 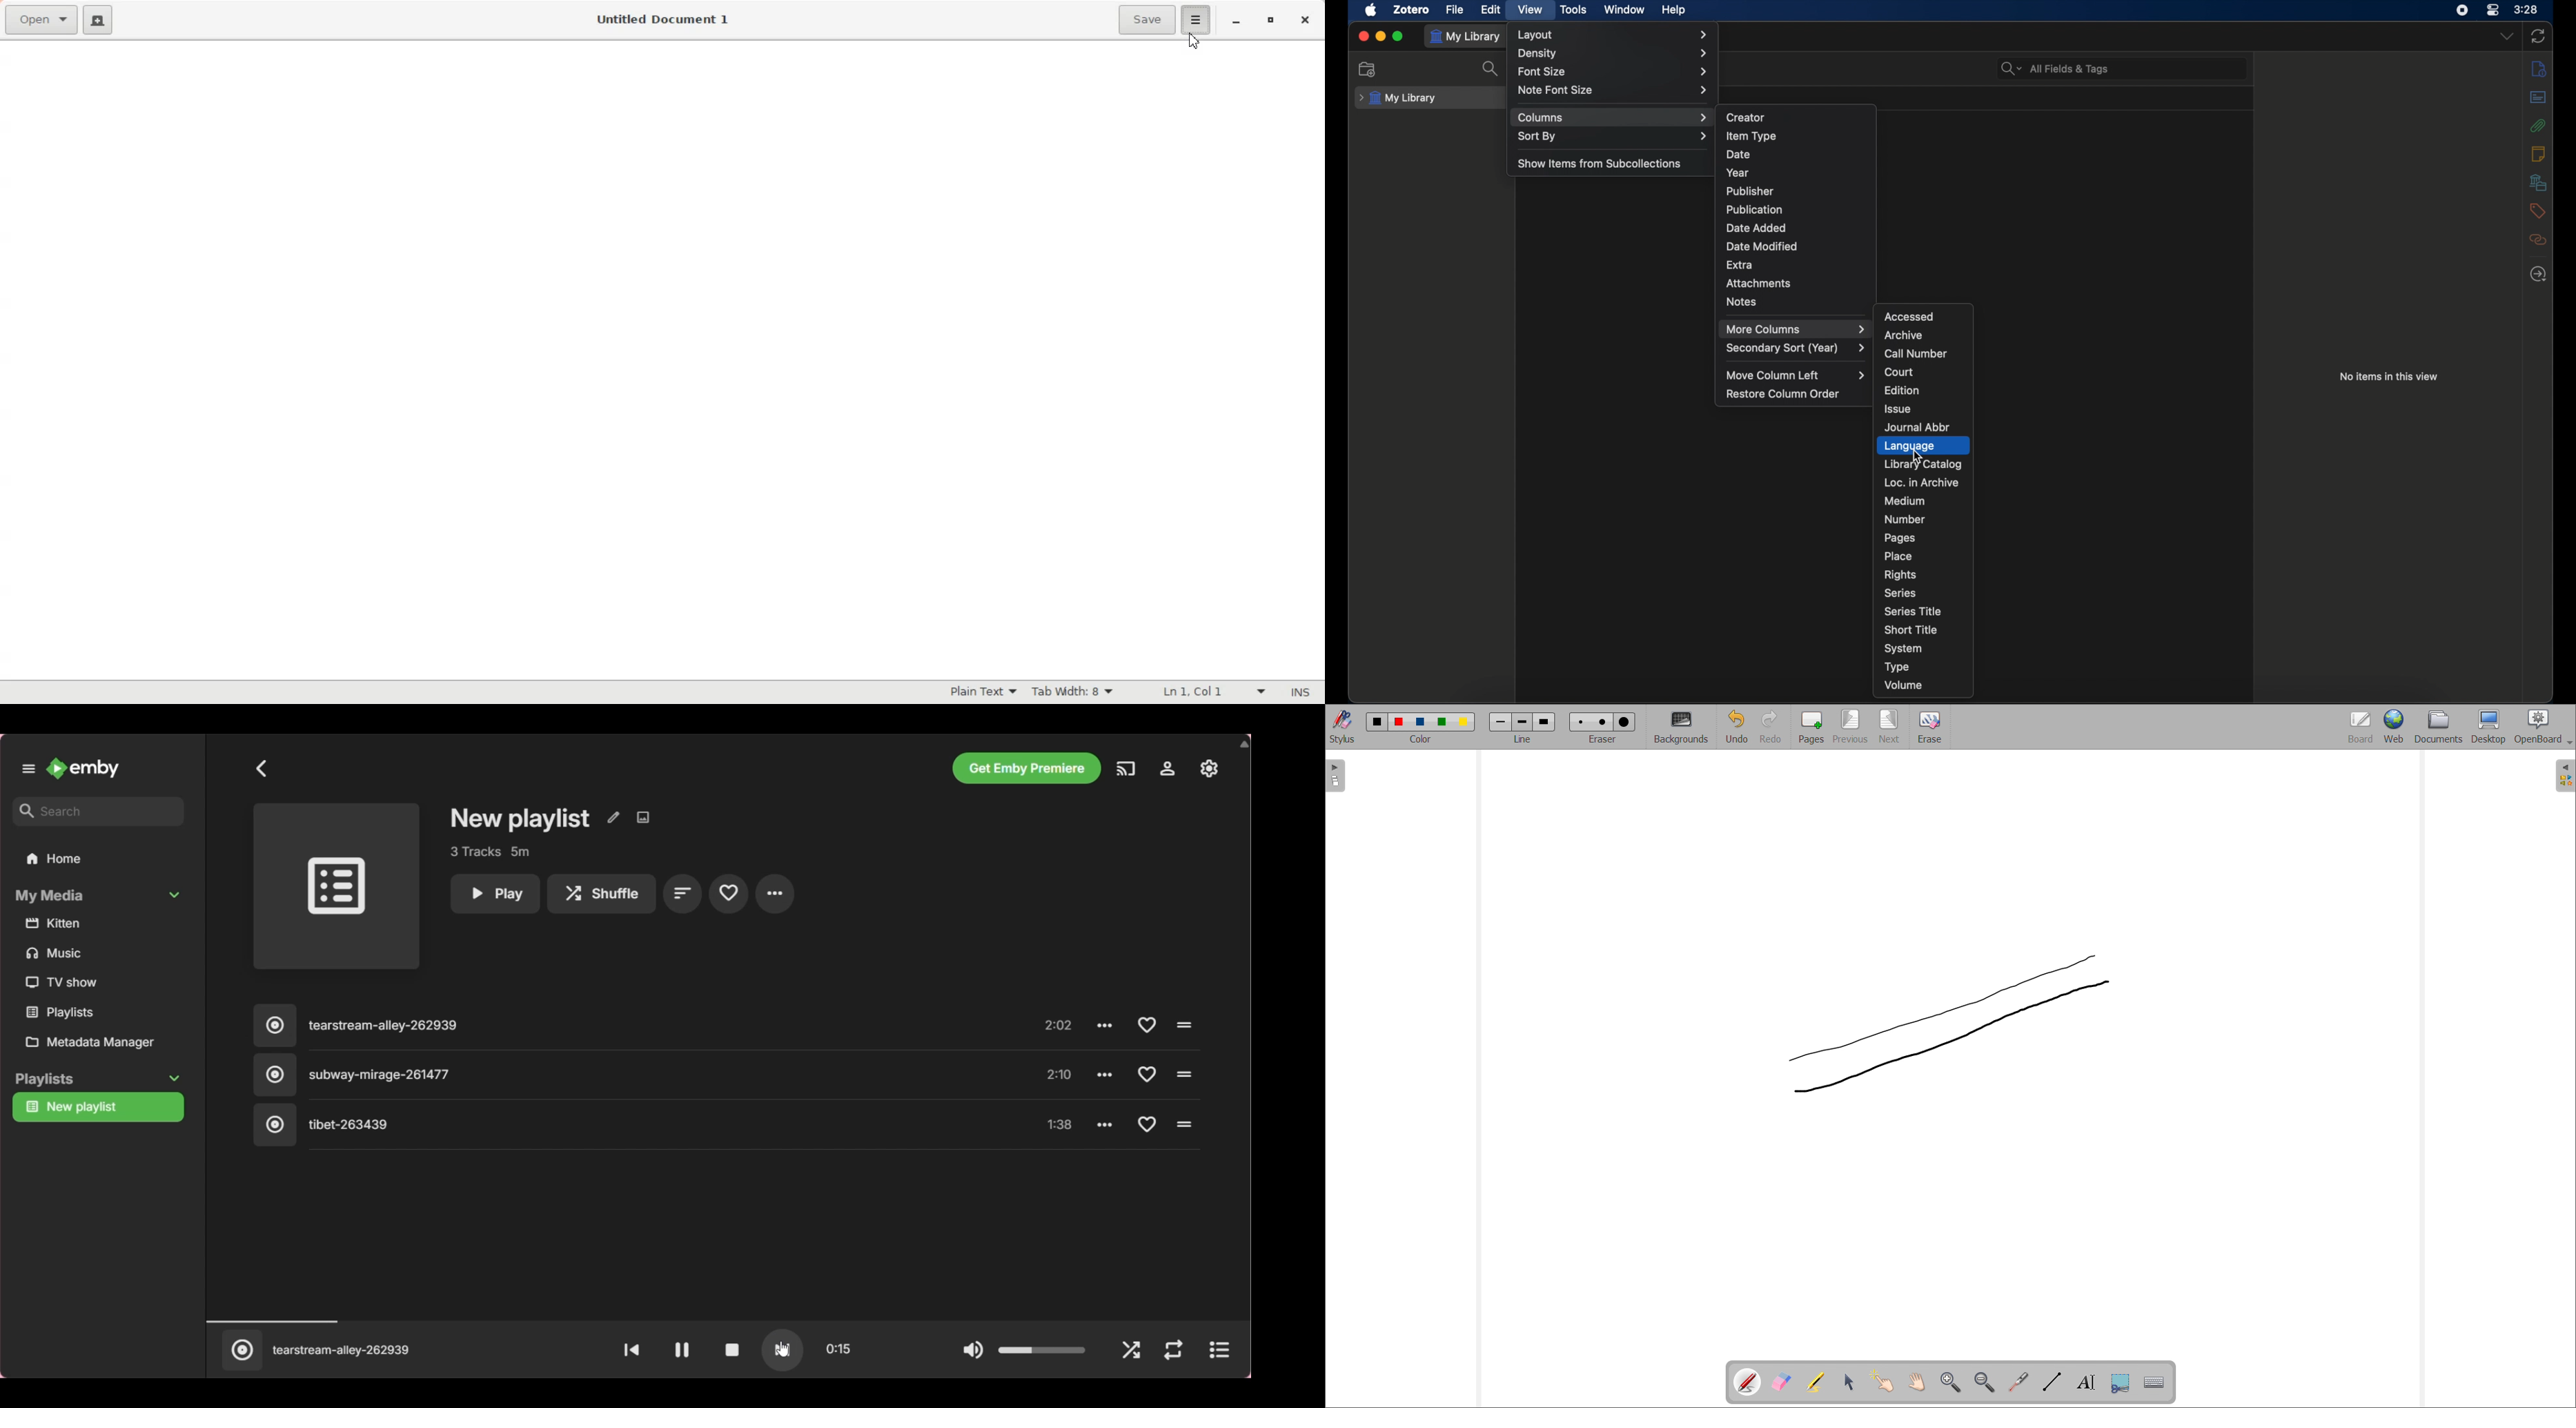 What do you see at coordinates (1922, 483) in the screenshot?
I see `loc. in archive` at bounding box center [1922, 483].